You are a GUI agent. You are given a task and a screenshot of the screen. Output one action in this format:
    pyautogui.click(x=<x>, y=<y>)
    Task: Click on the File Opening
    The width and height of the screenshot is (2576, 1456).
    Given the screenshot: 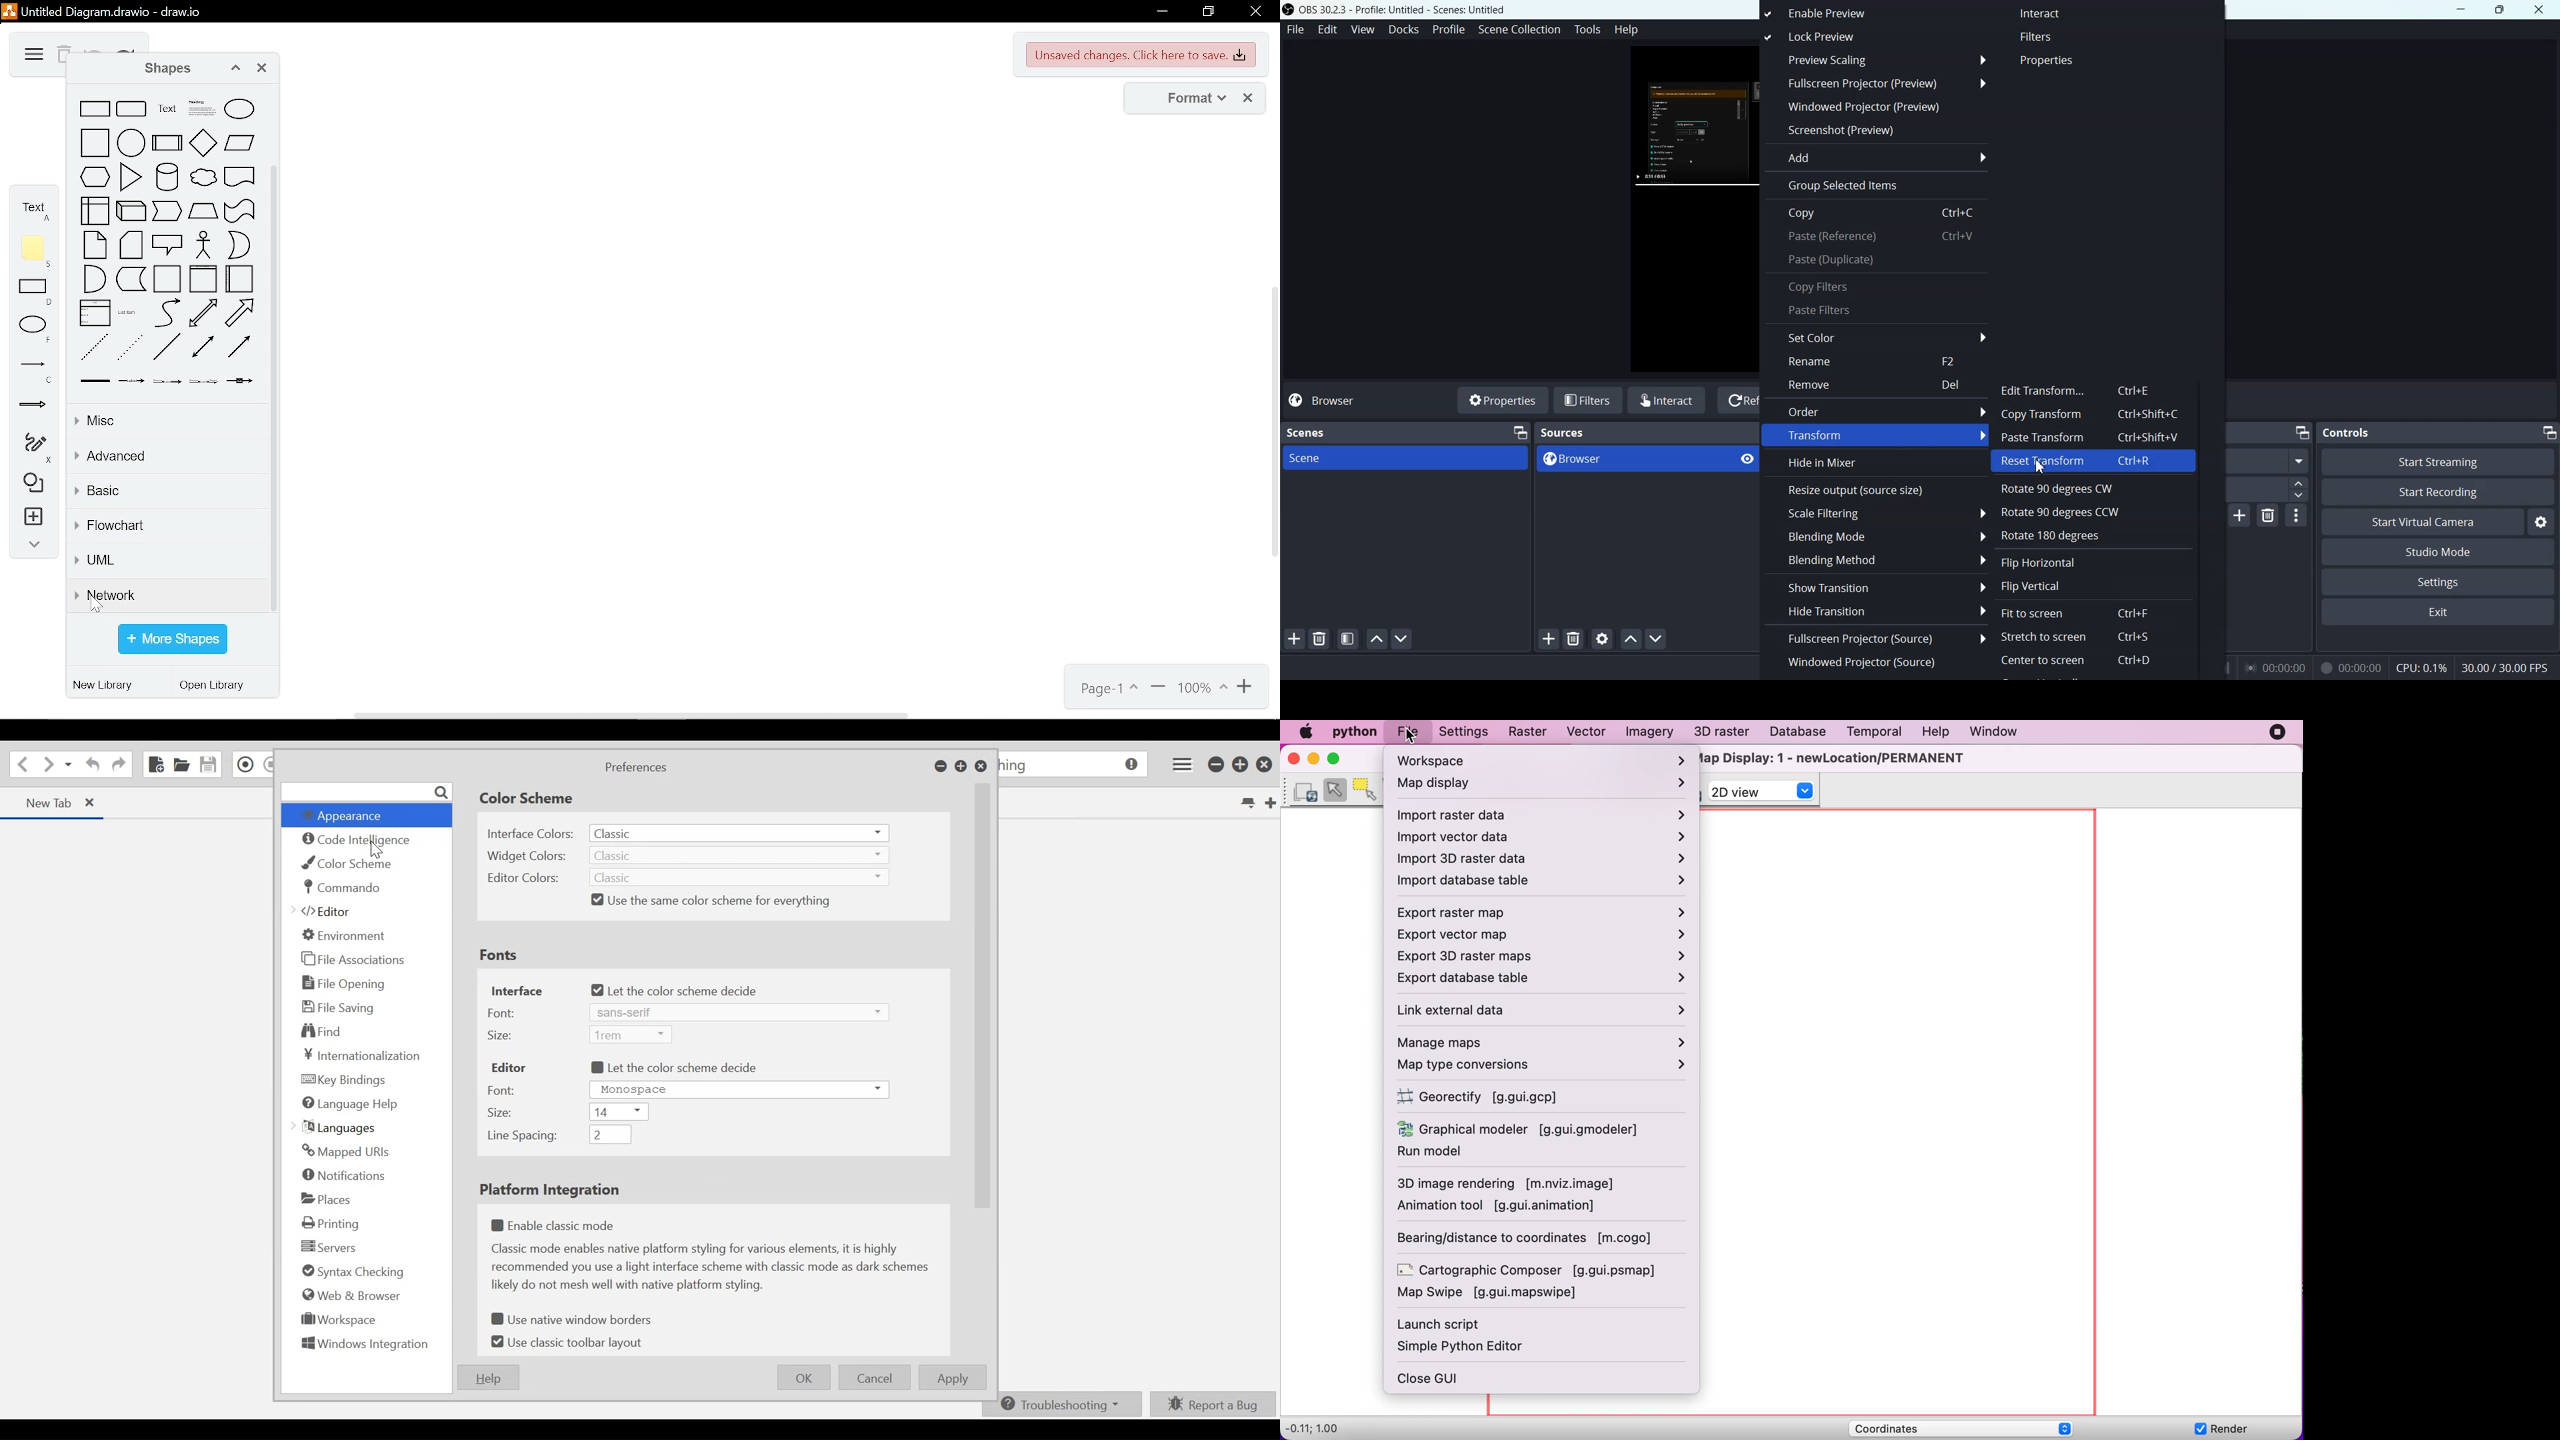 What is the action you would take?
    pyautogui.click(x=346, y=983)
    